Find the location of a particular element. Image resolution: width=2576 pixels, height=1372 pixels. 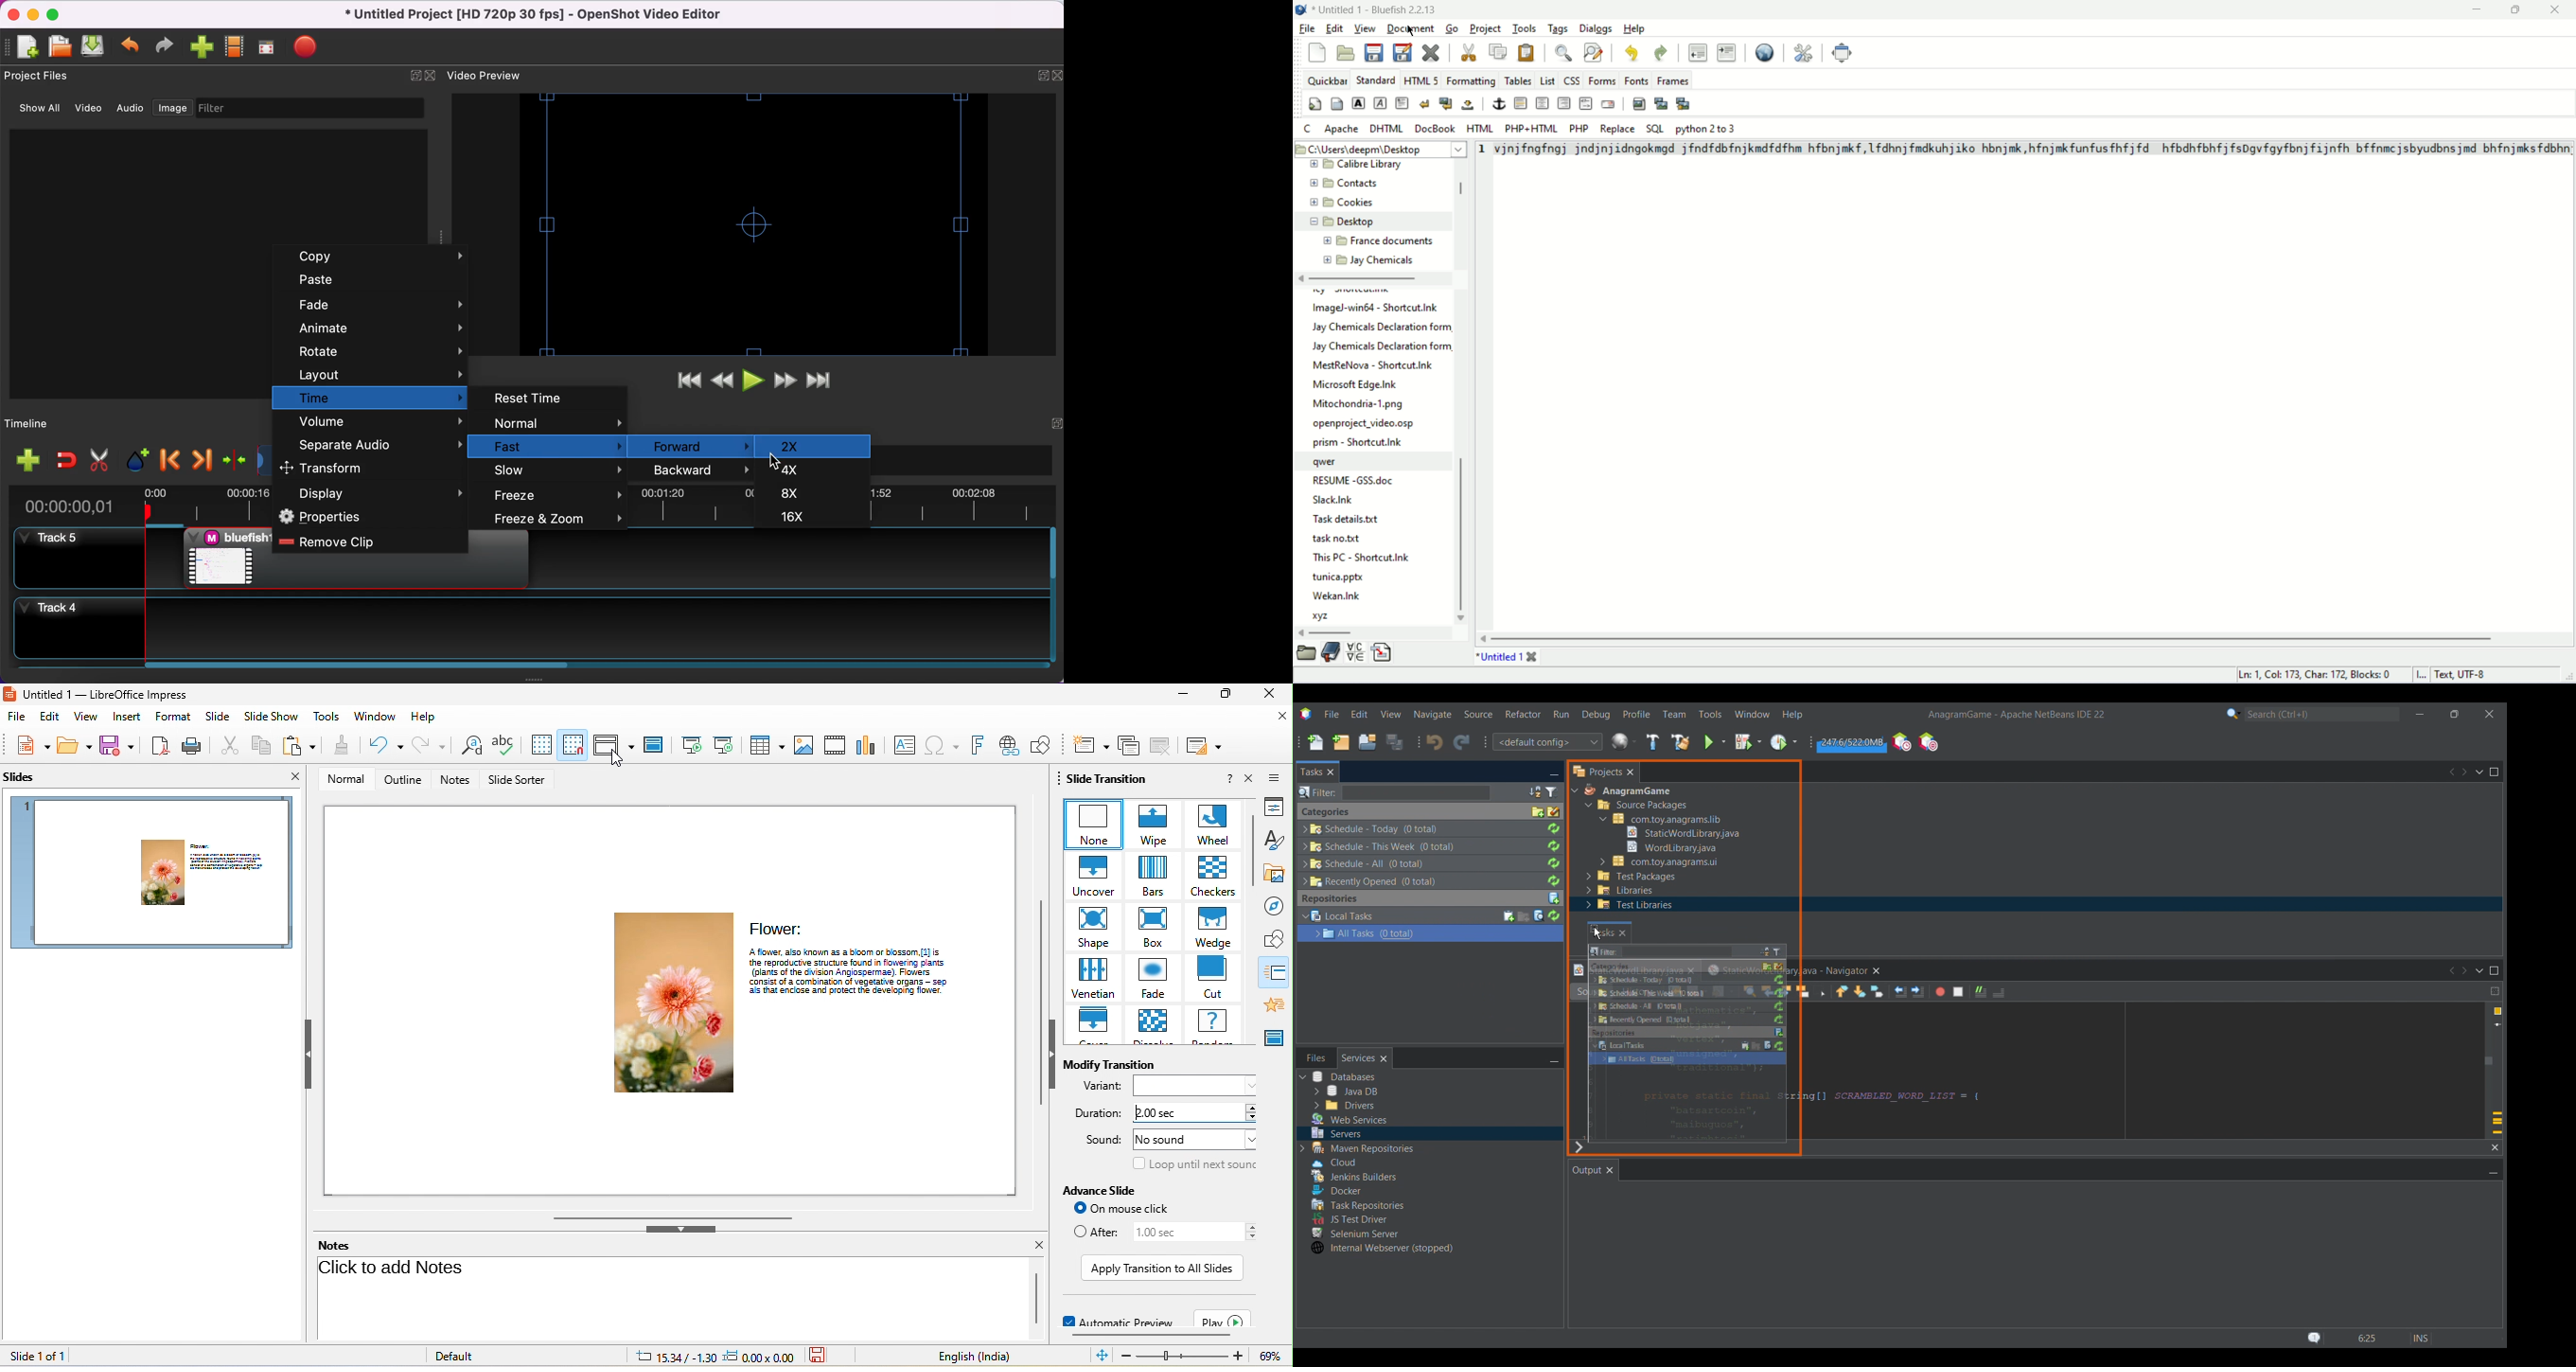

edit is located at coordinates (49, 717).